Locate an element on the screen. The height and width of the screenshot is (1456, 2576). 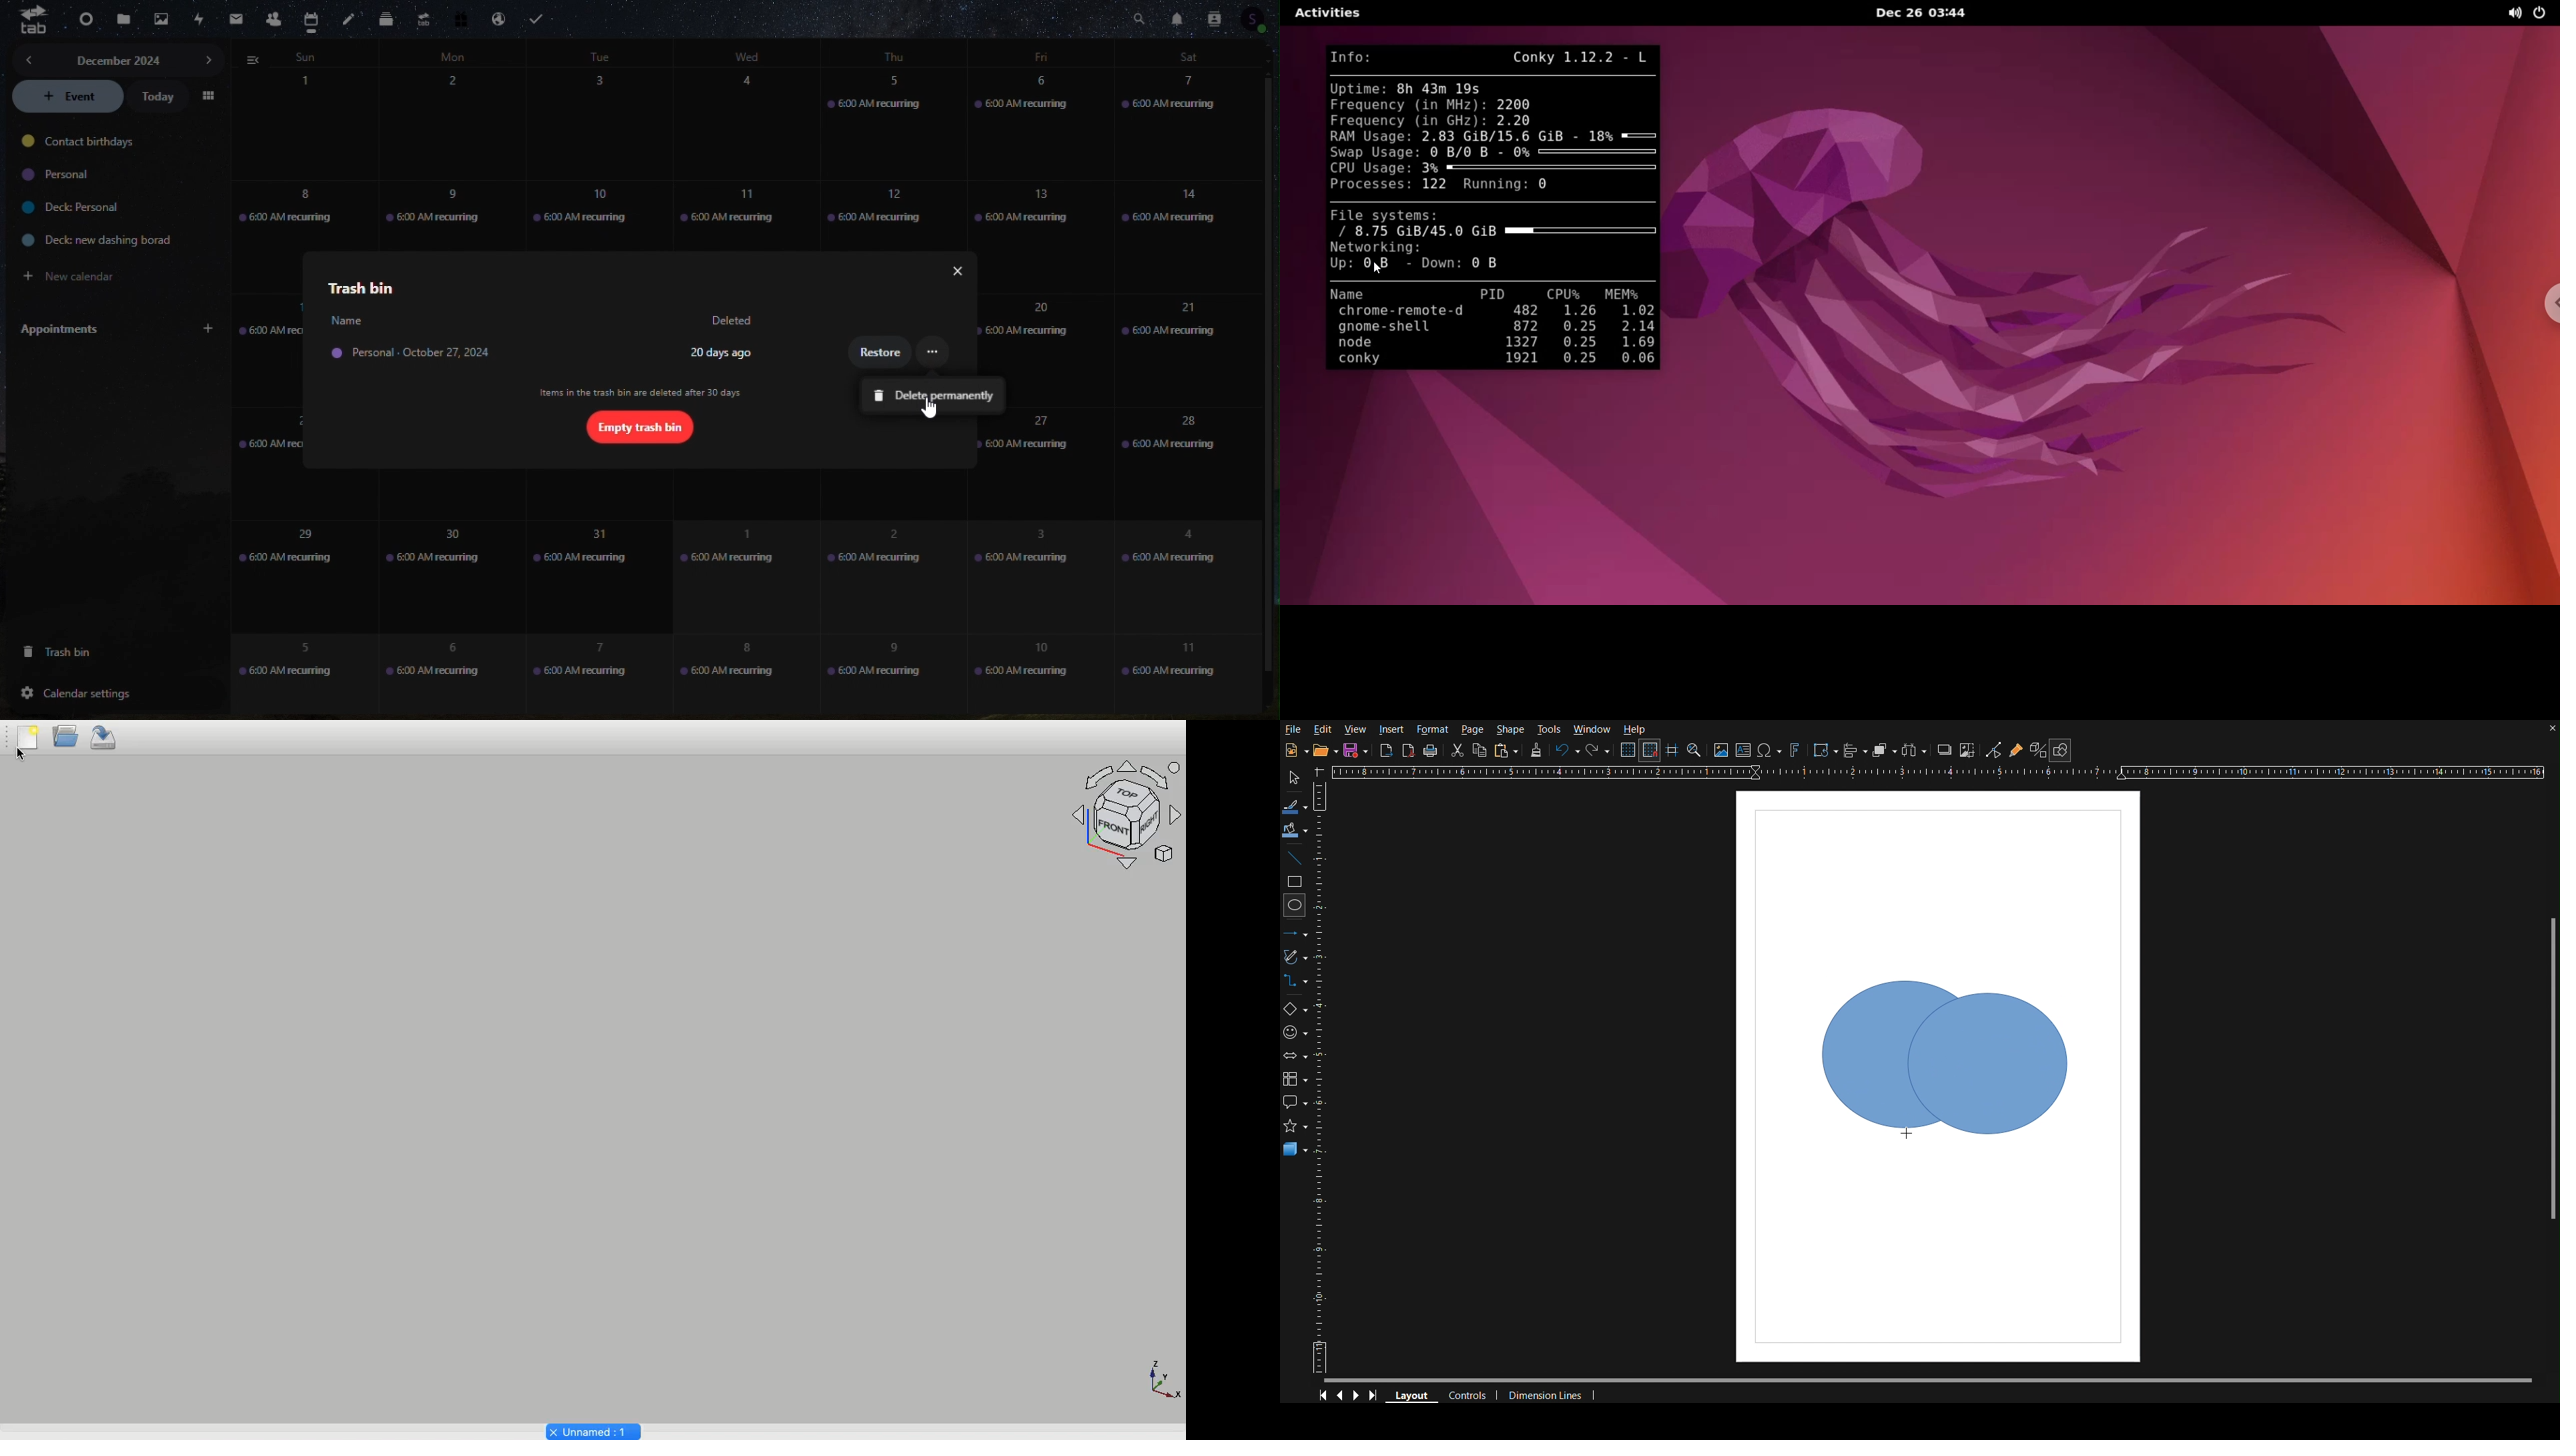
3D Objects is located at coordinates (1299, 1150).